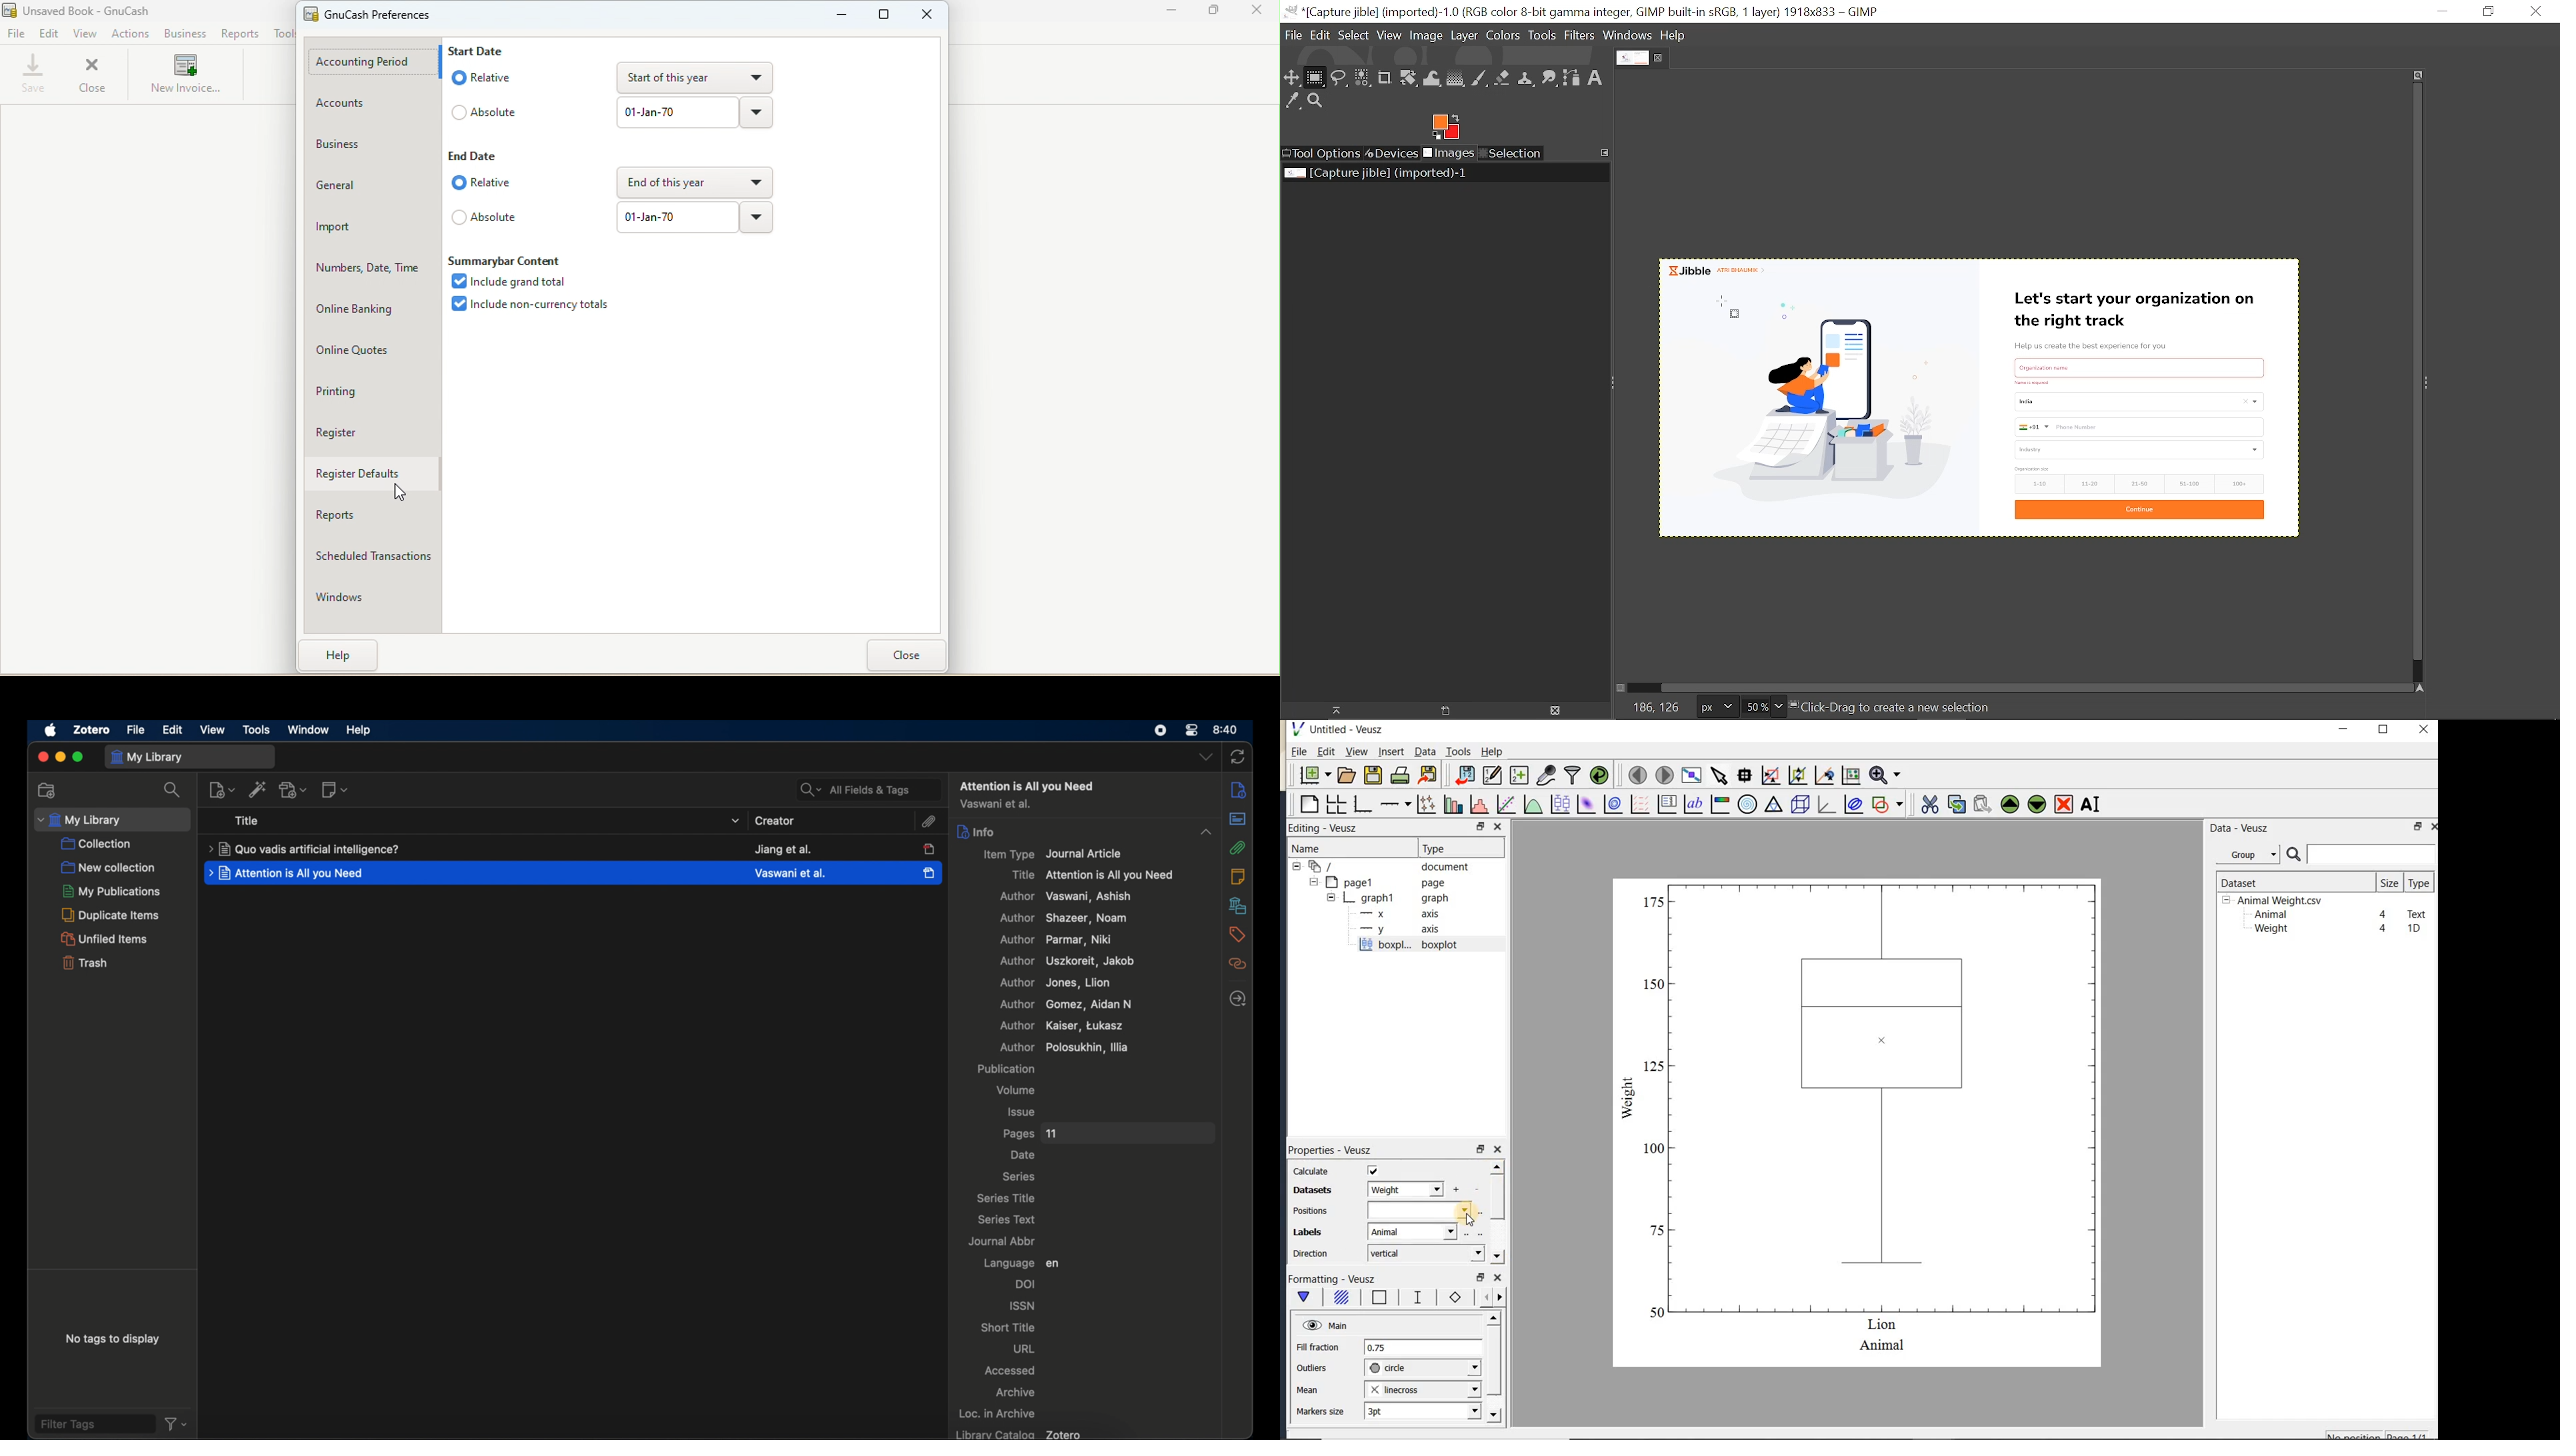  Describe the element at coordinates (1503, 79) in the screenshot. I see `Eraser` at that location.